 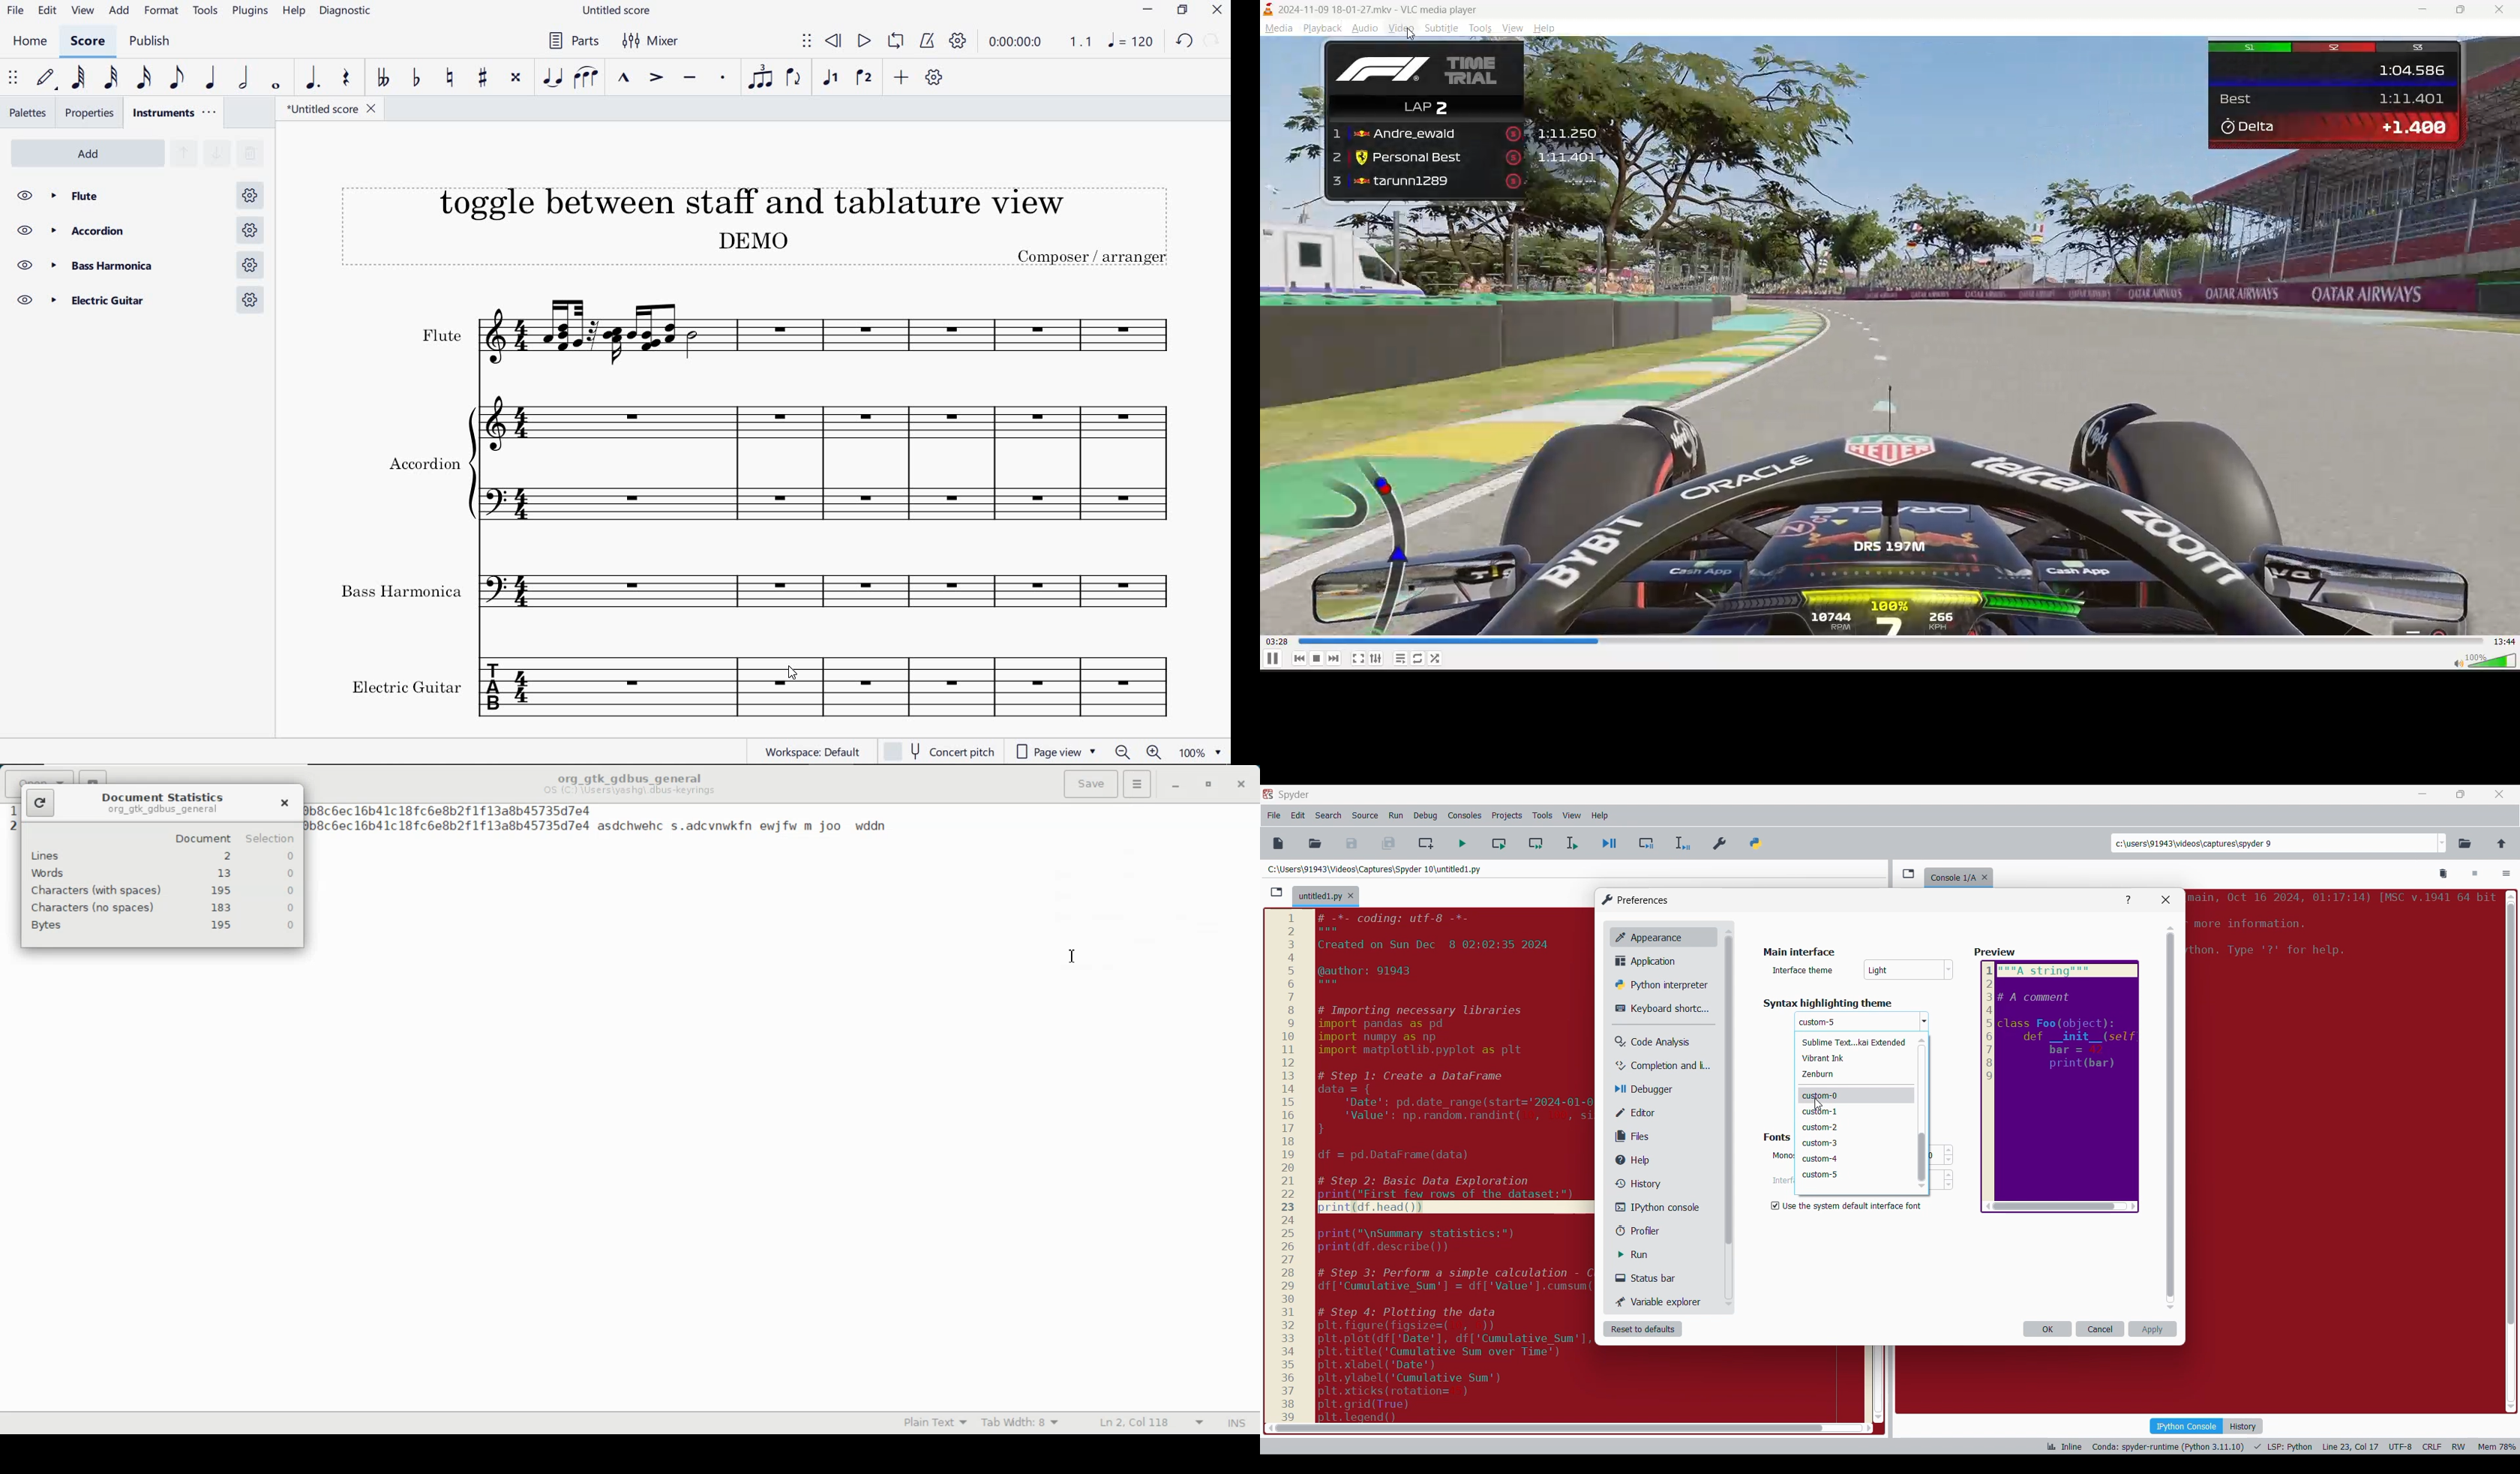 I want to click on Debug selection/current line, so click(x=1681, y=843).